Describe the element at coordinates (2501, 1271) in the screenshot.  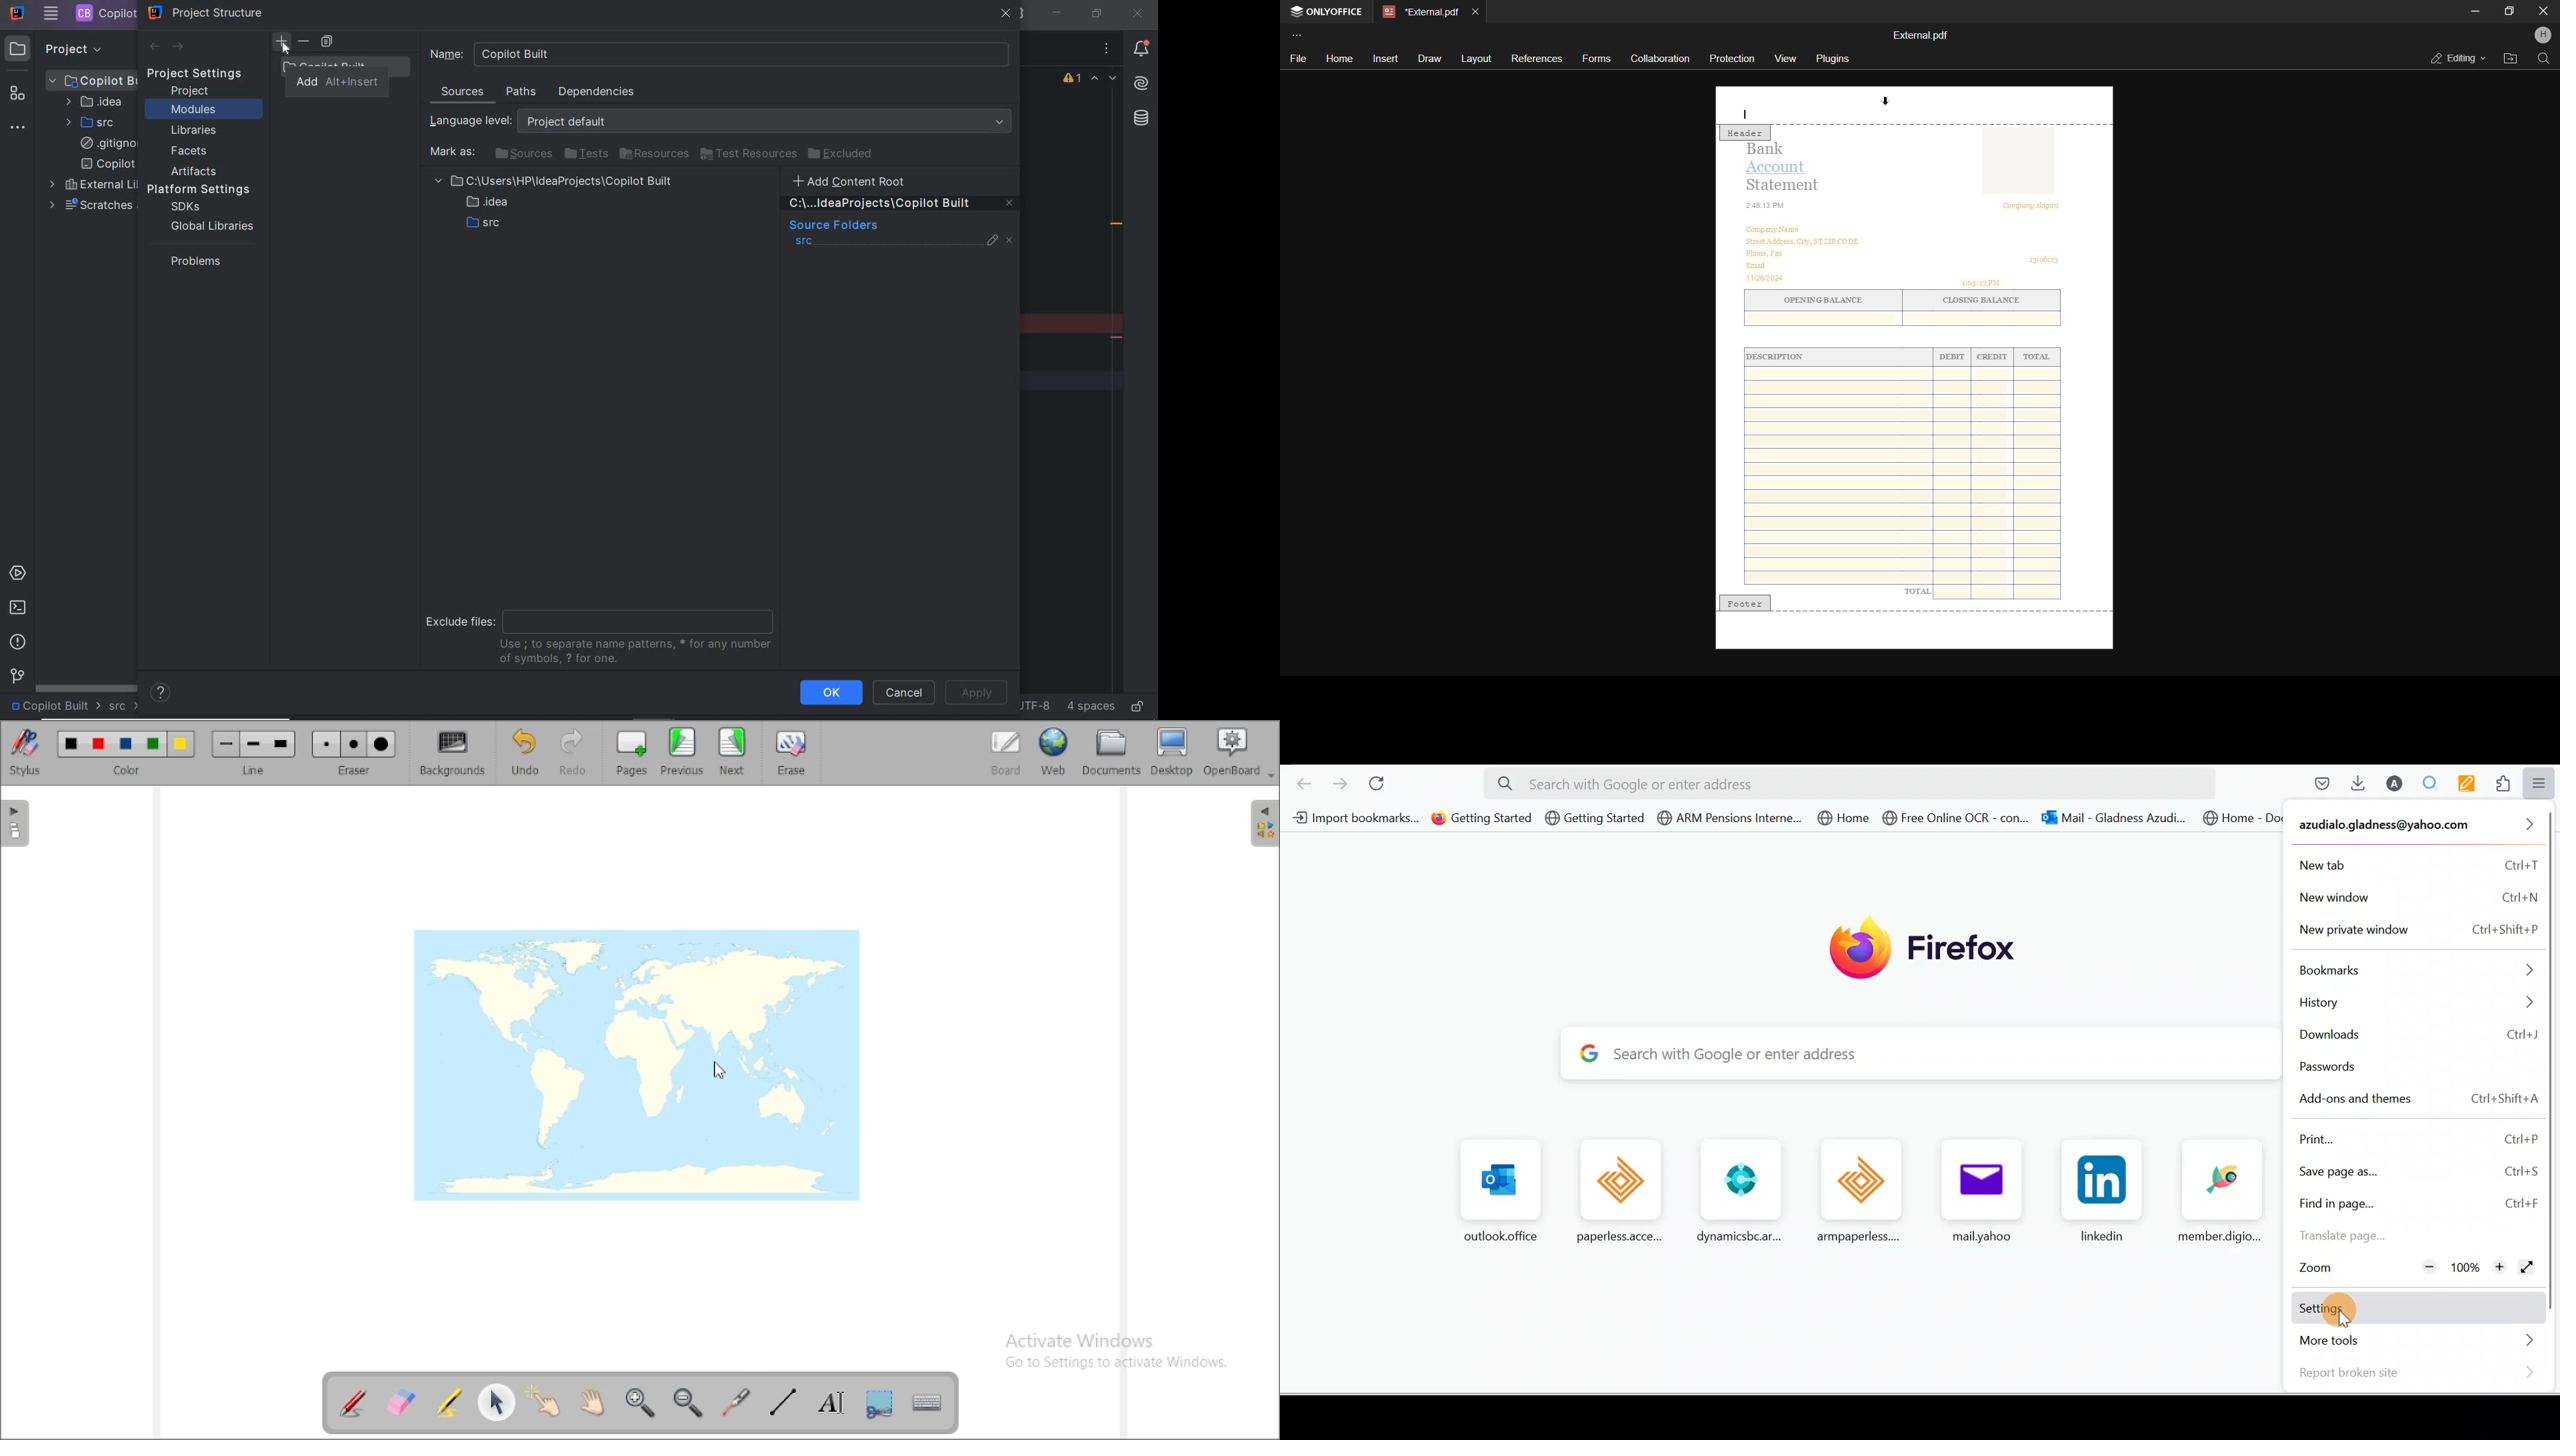
I see `Zoom in` at that location.